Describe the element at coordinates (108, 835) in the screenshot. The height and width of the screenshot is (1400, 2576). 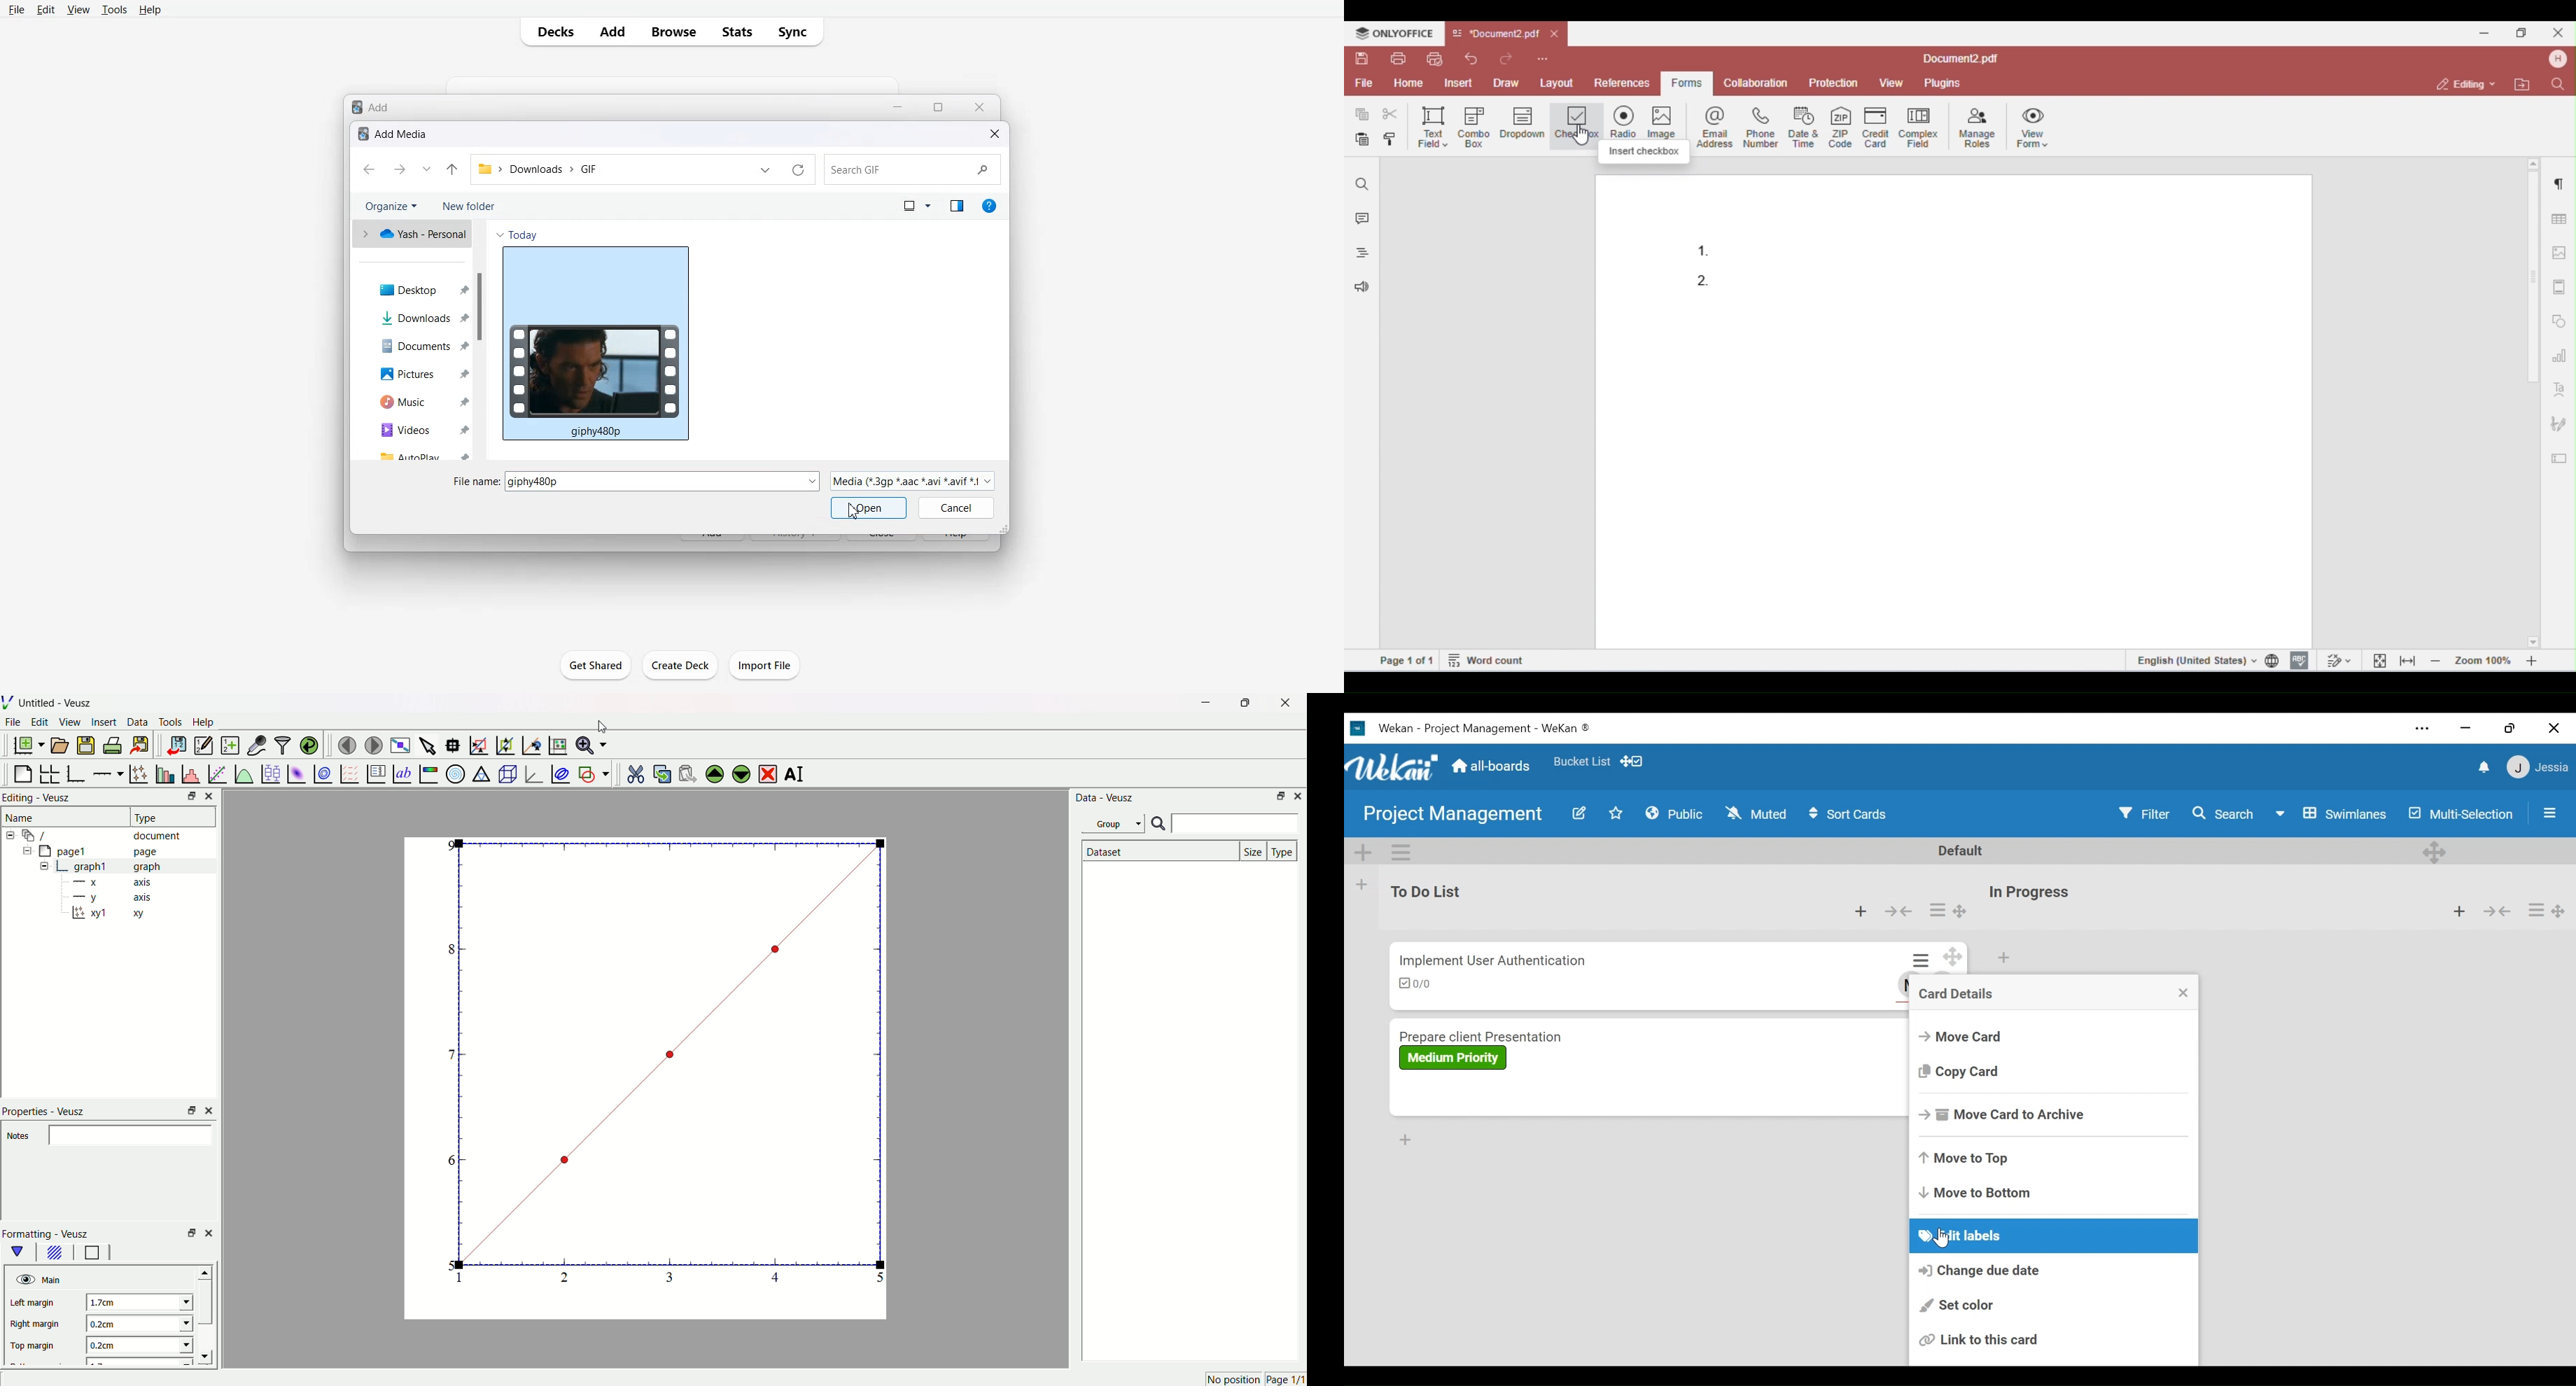
I see `“document` at that location.